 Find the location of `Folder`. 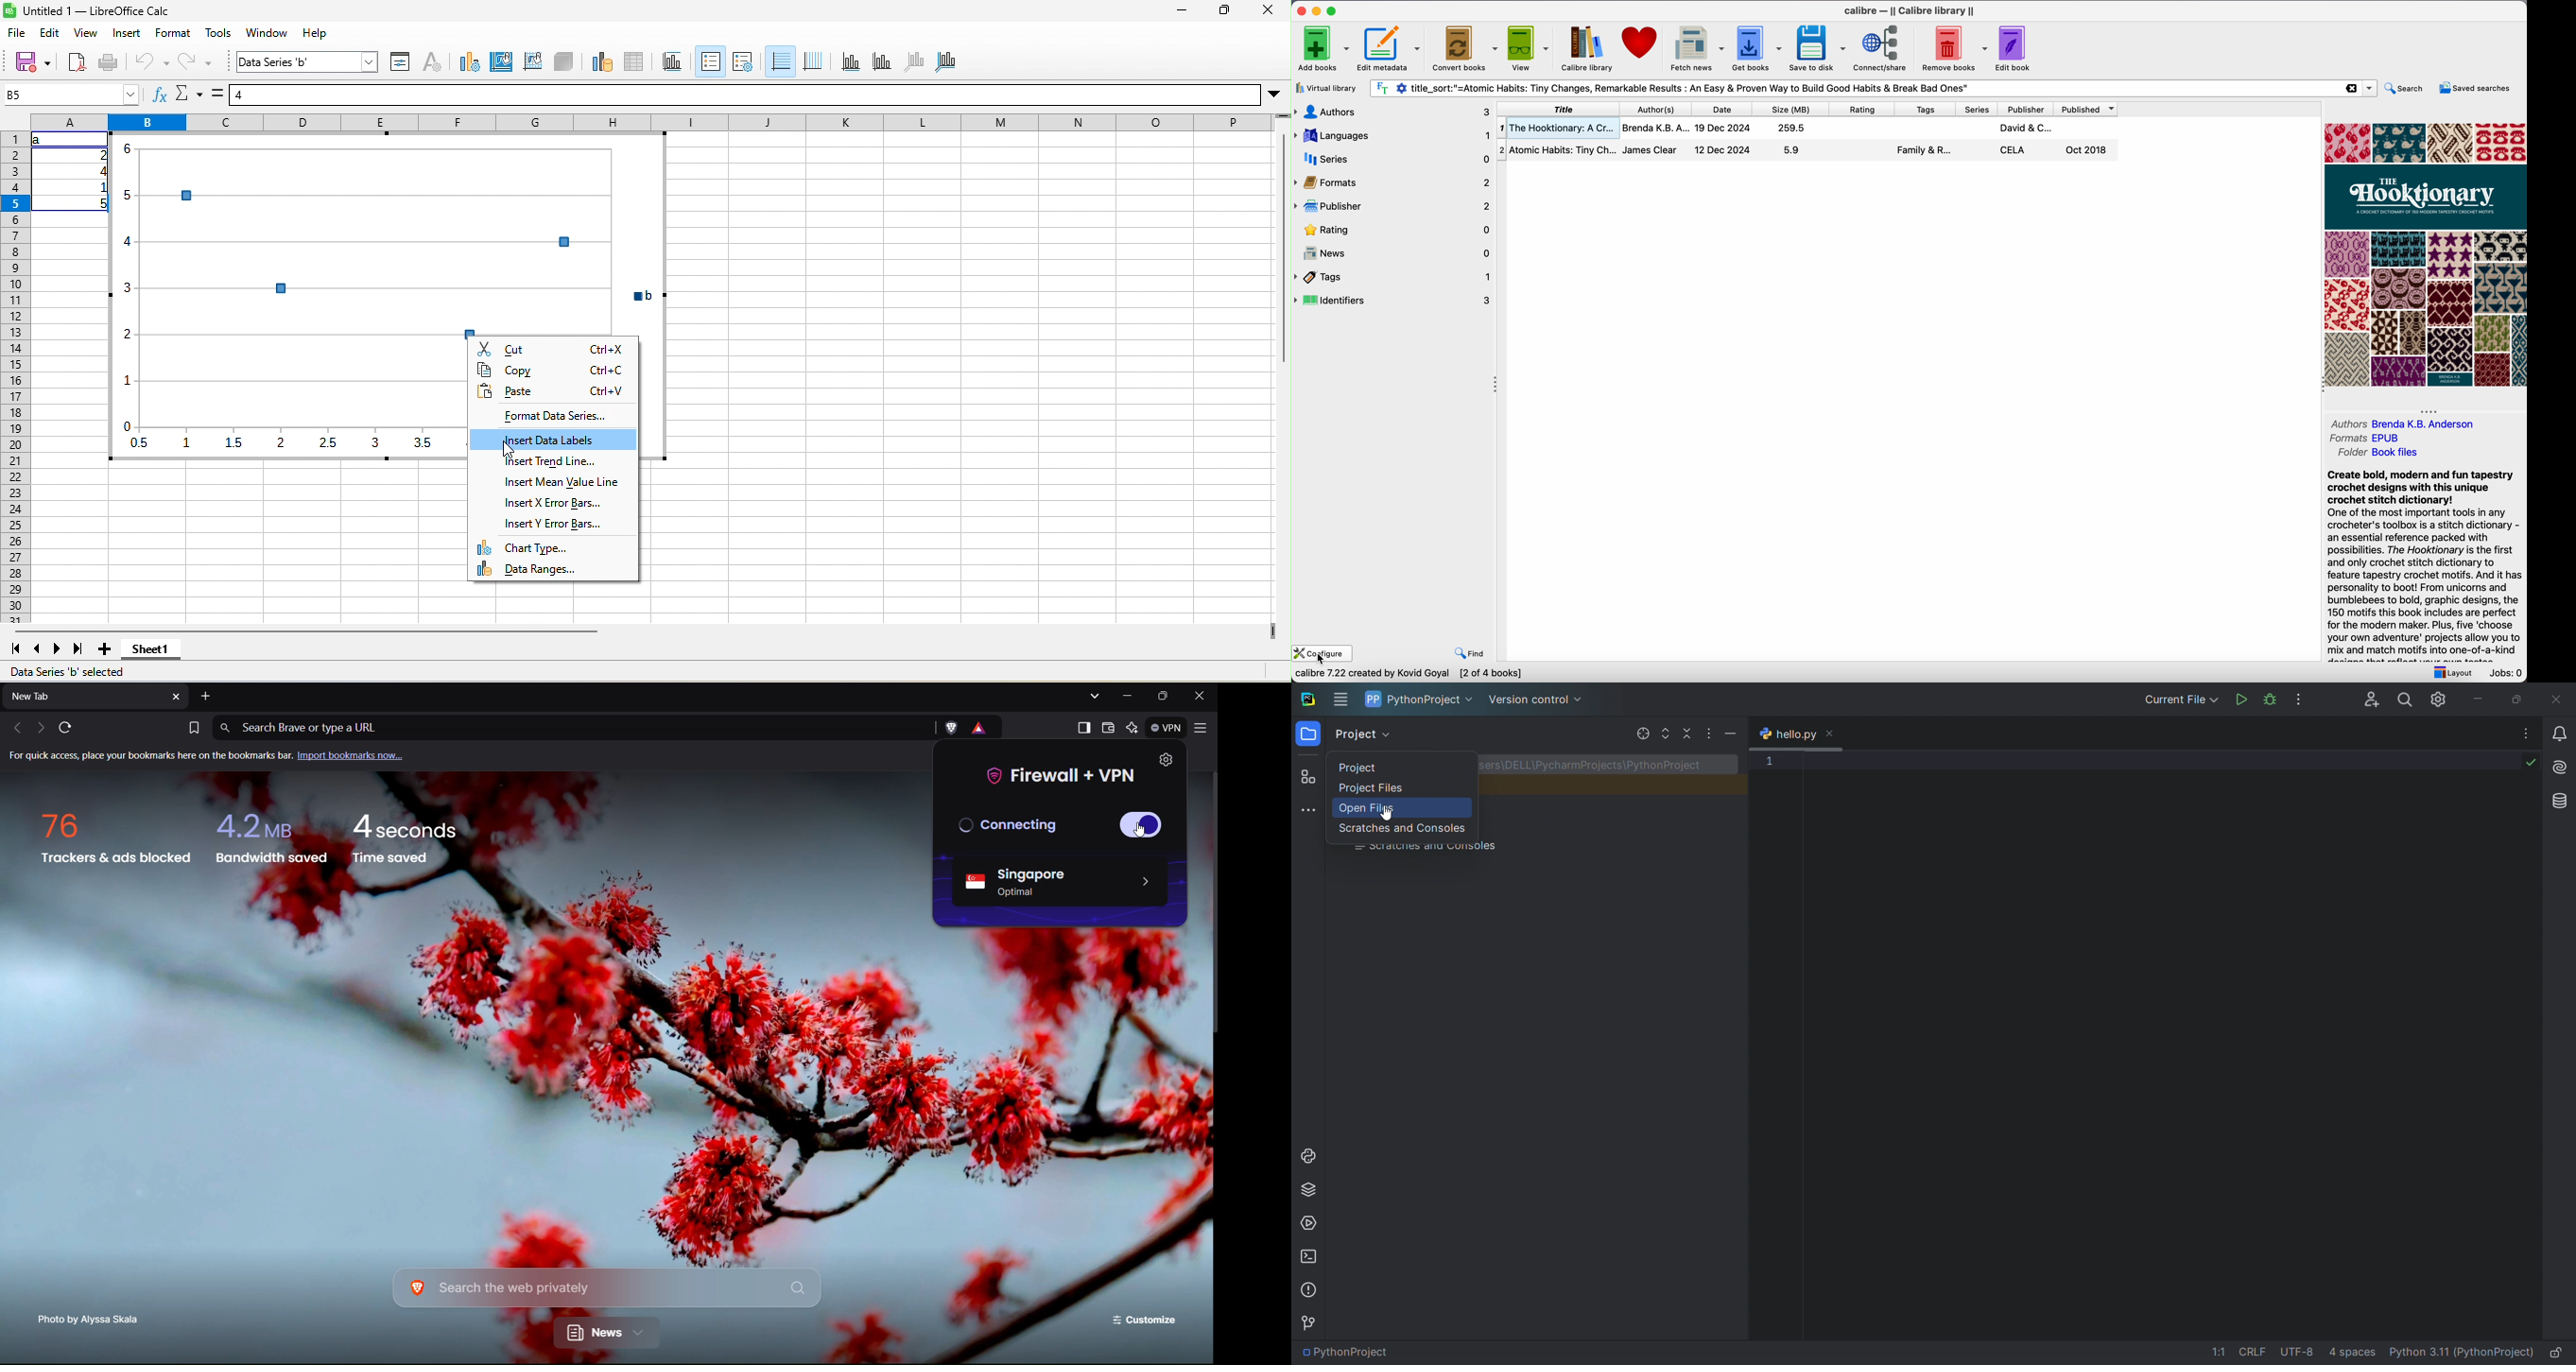

Folder is located at coordinates (2351, 453).